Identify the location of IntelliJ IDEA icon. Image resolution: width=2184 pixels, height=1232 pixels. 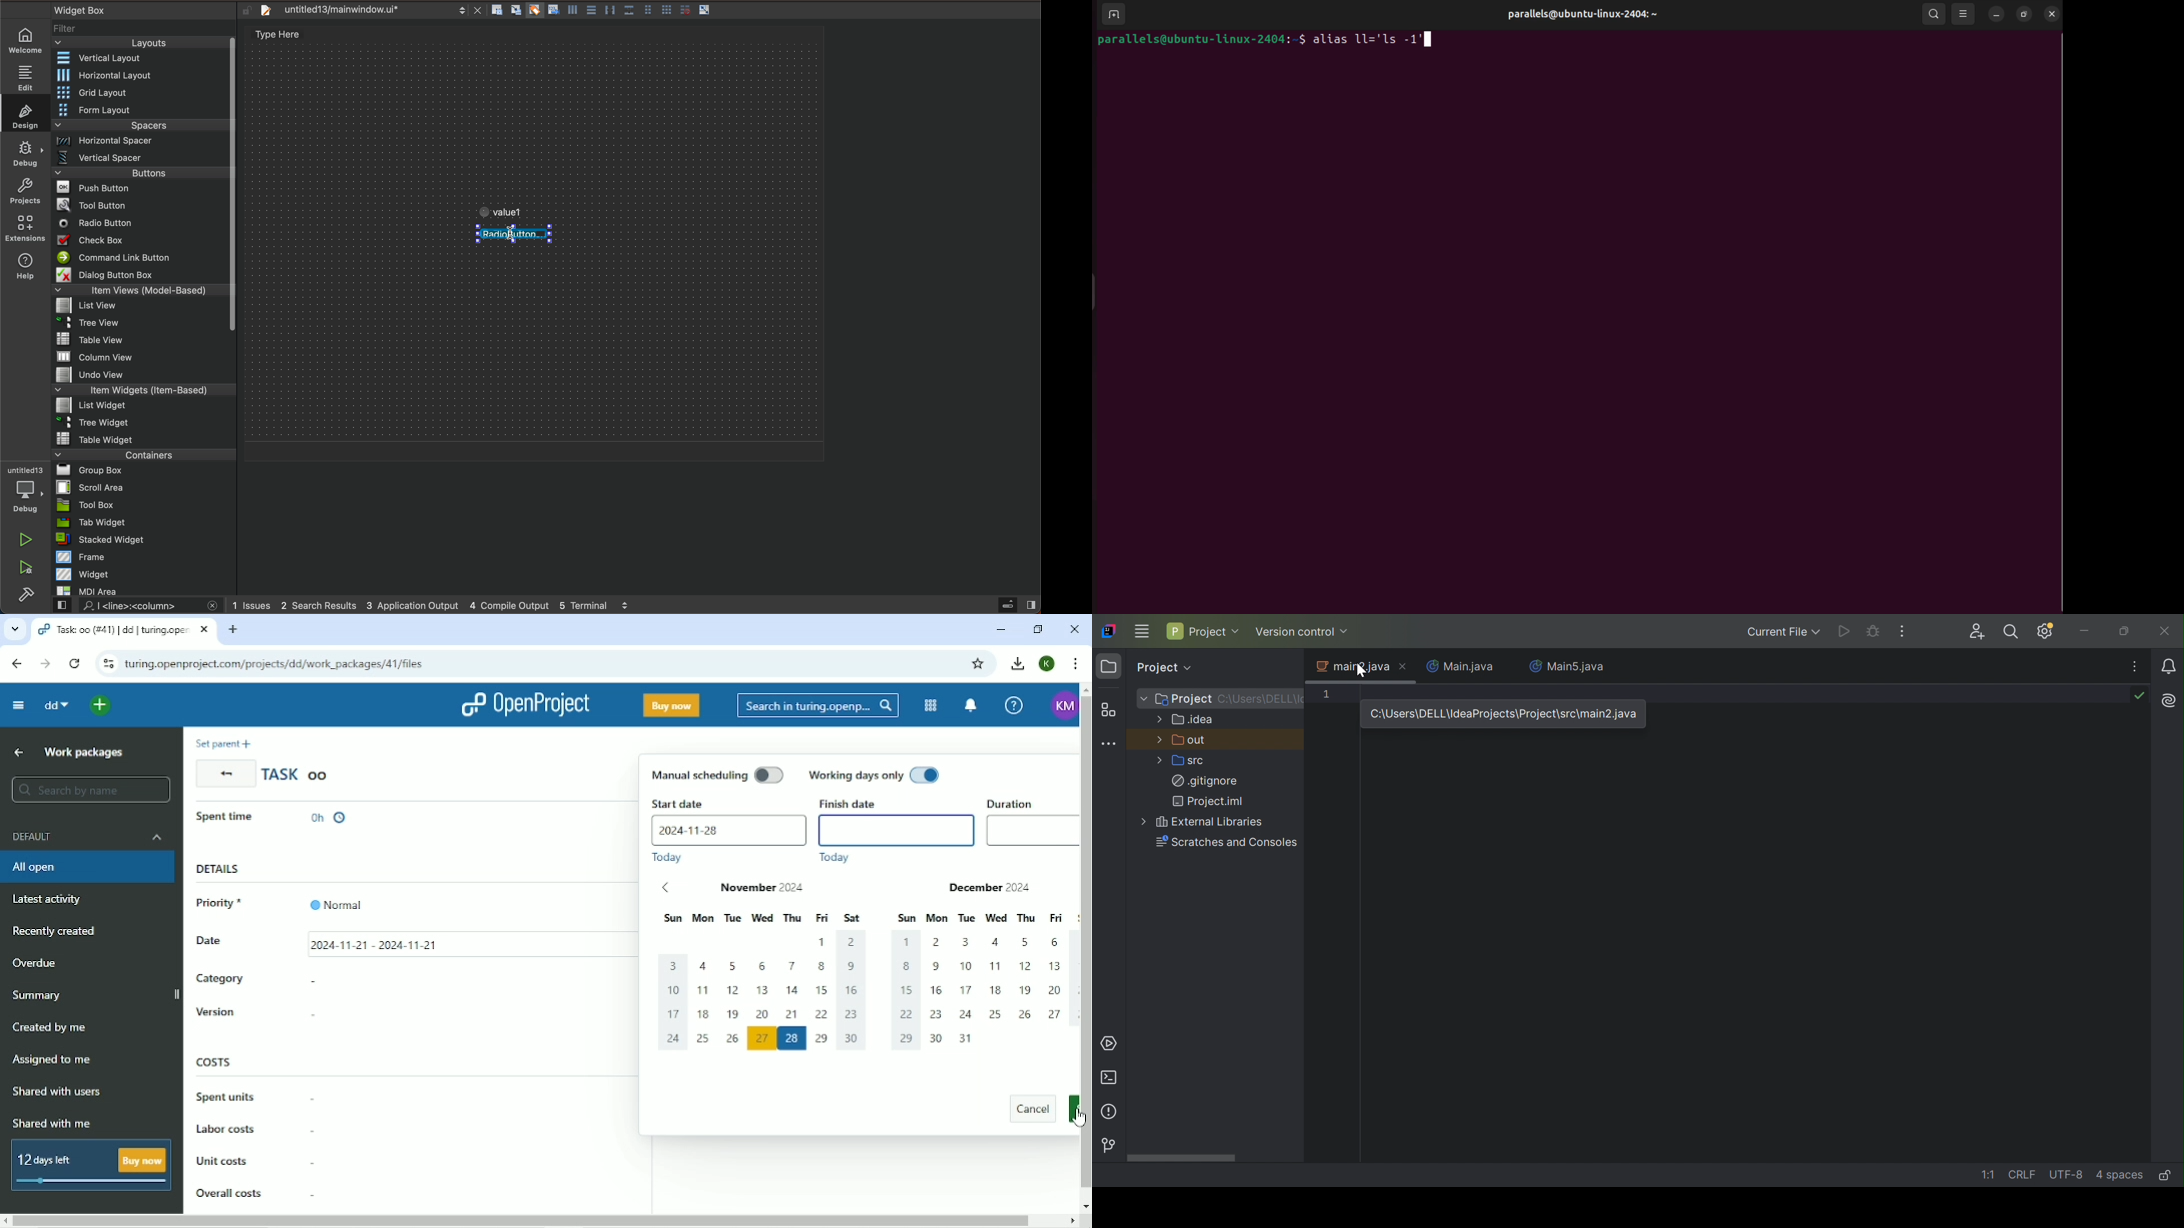
(1109, 630).